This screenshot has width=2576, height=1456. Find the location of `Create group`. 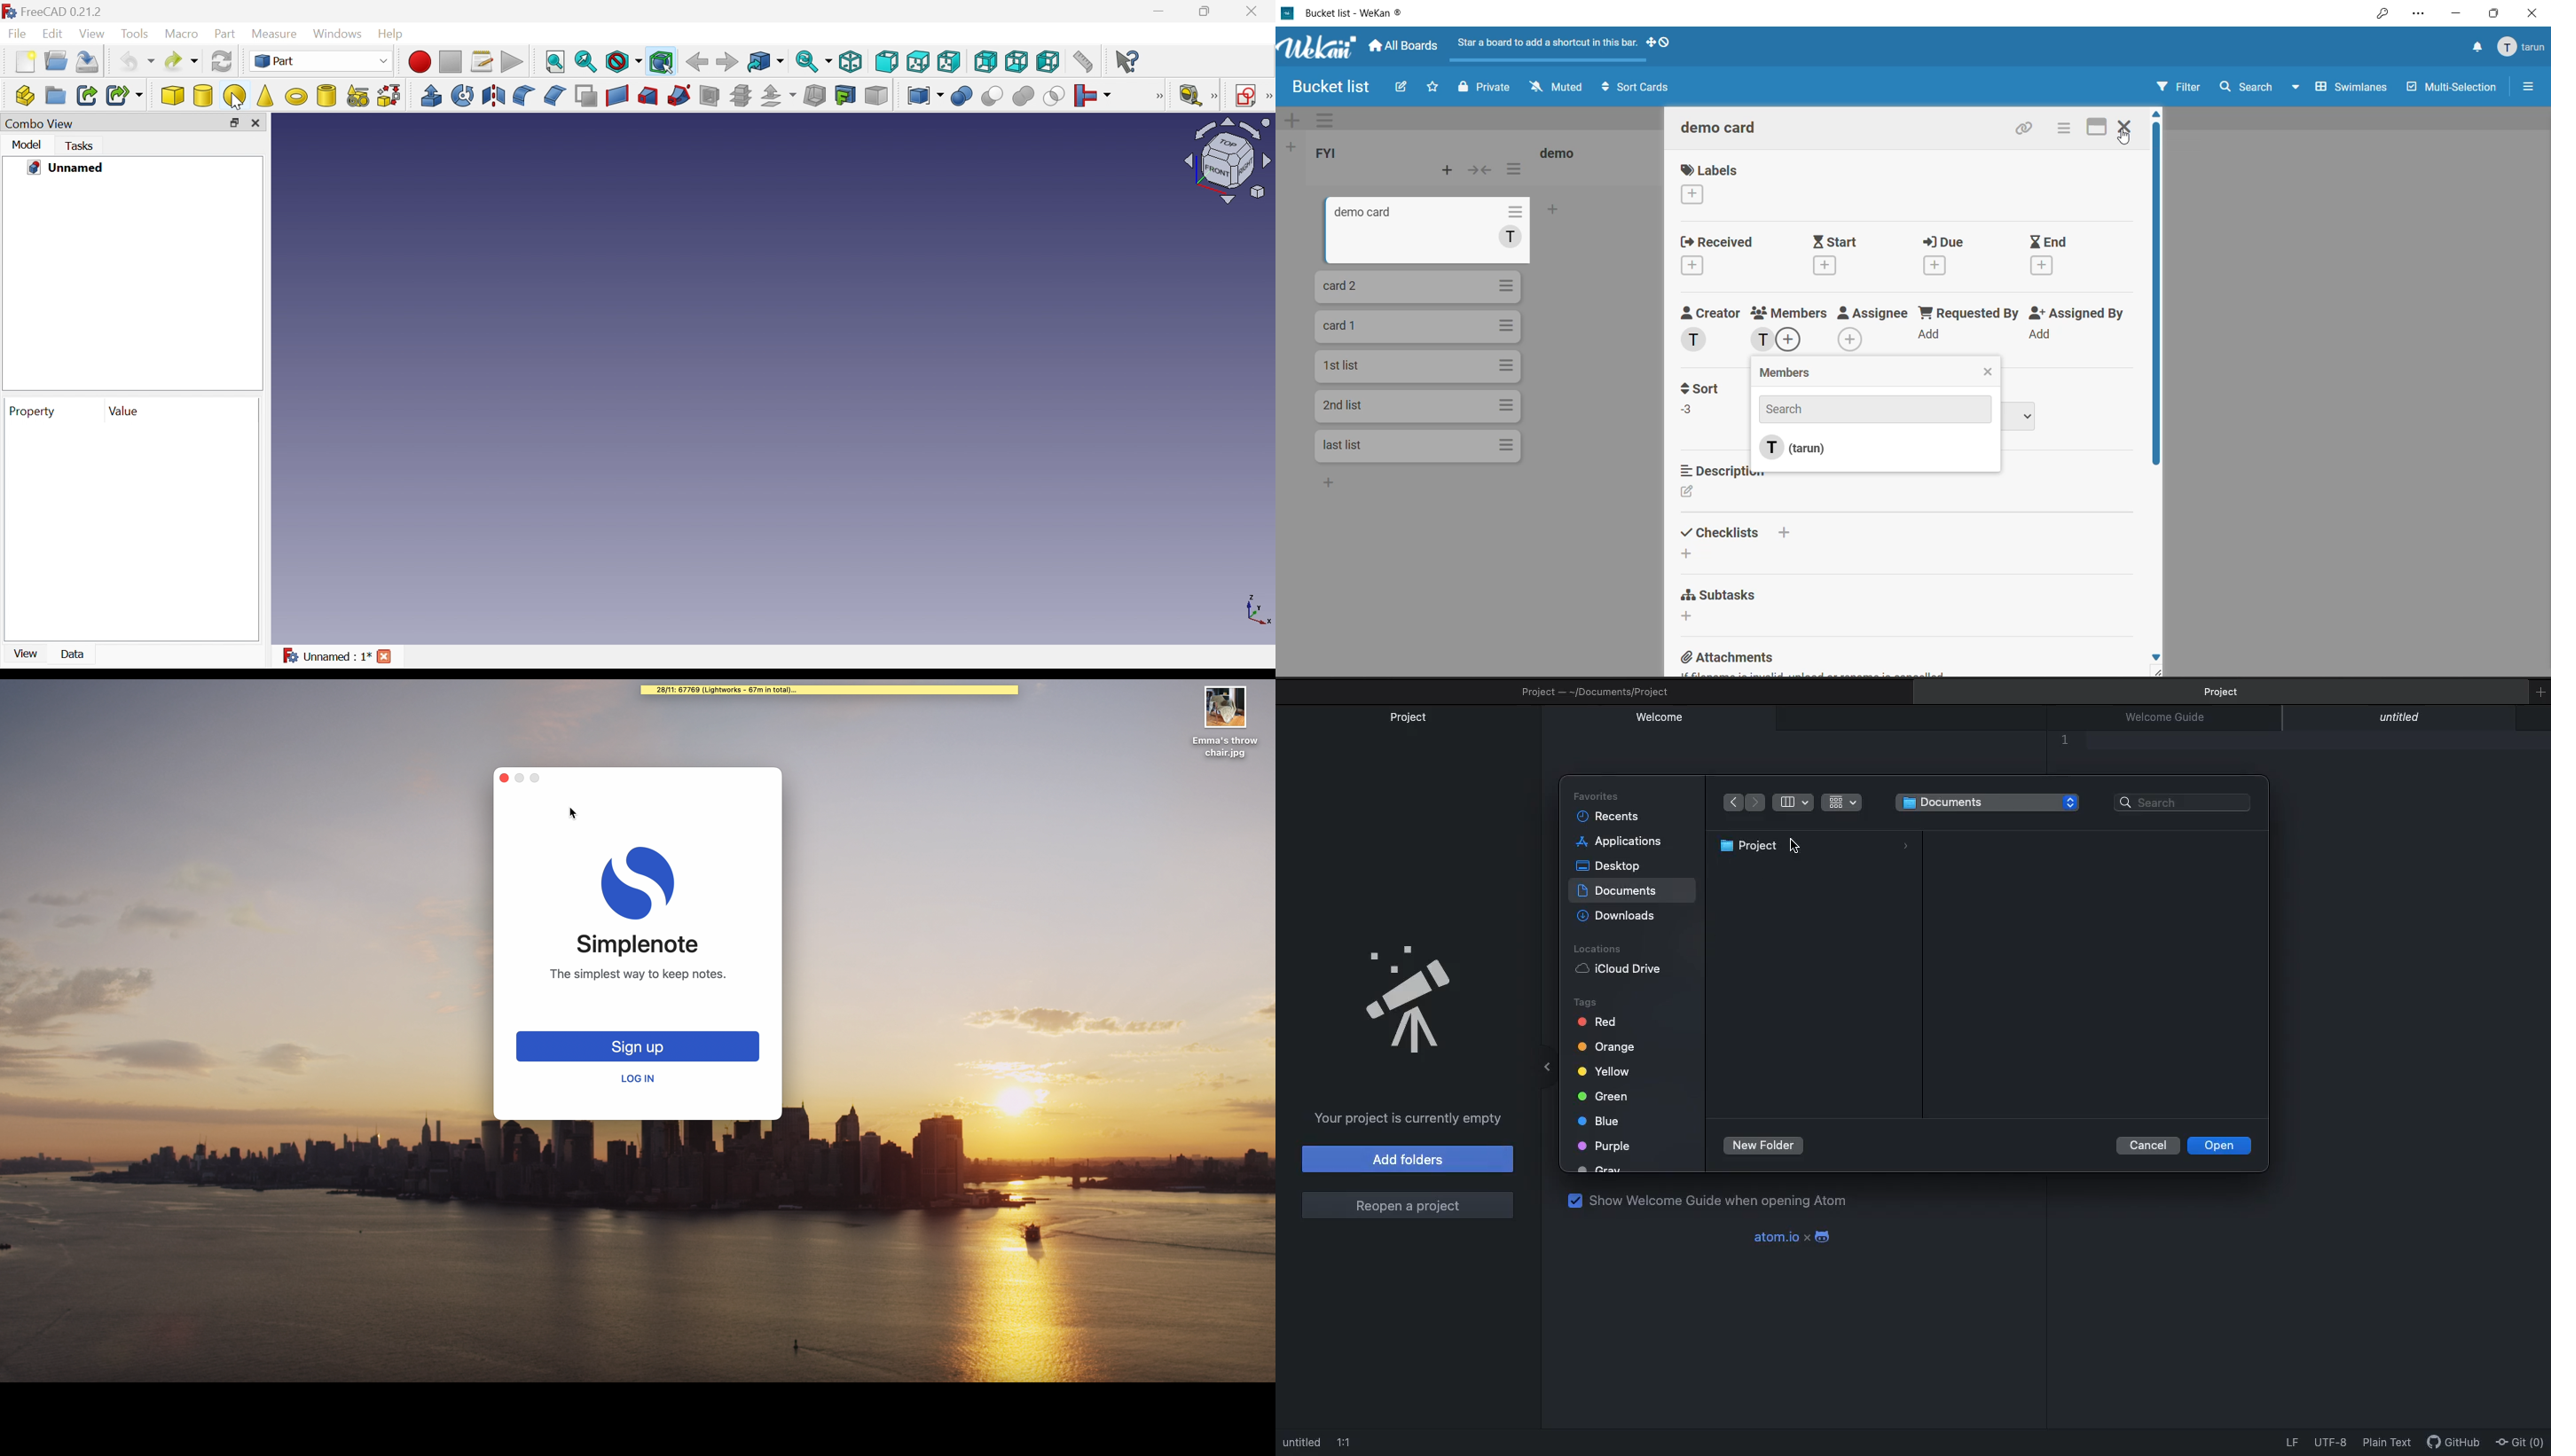

Create group is located at coordinates (56, 96).